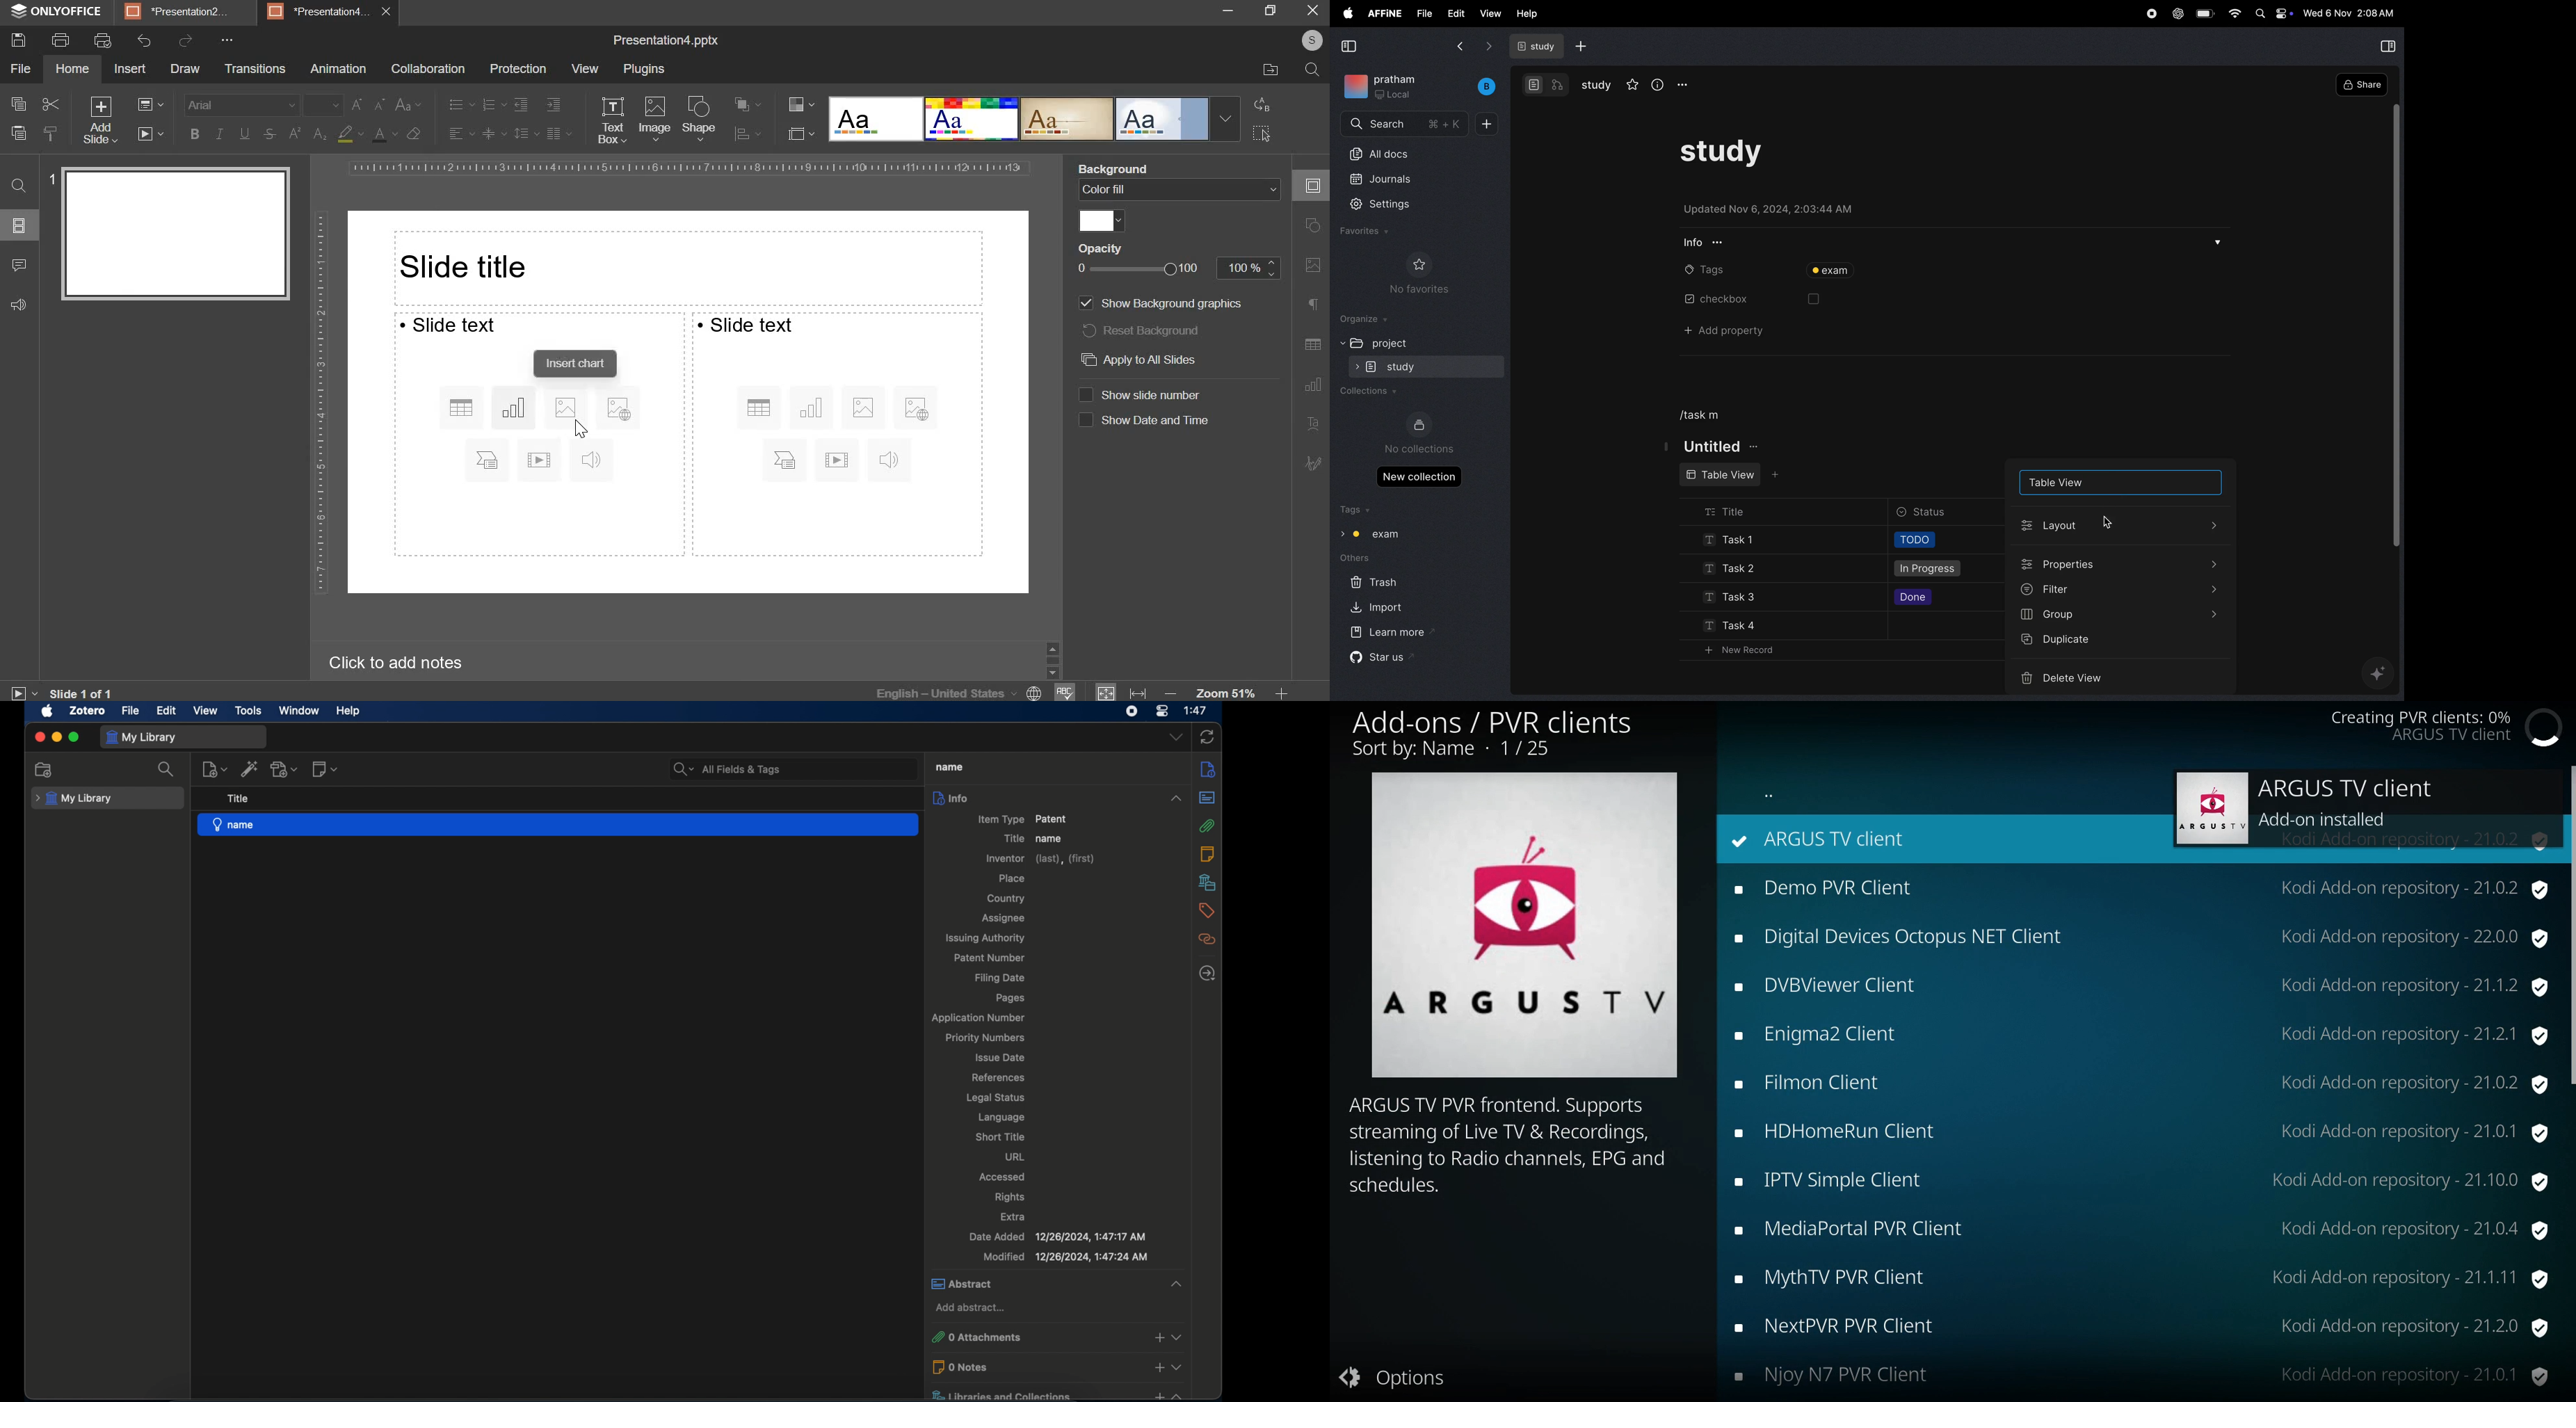  What do you see at coordinates (2549, 728) in the screenshot?
I see `loading` at bounding box center [2549, 728].